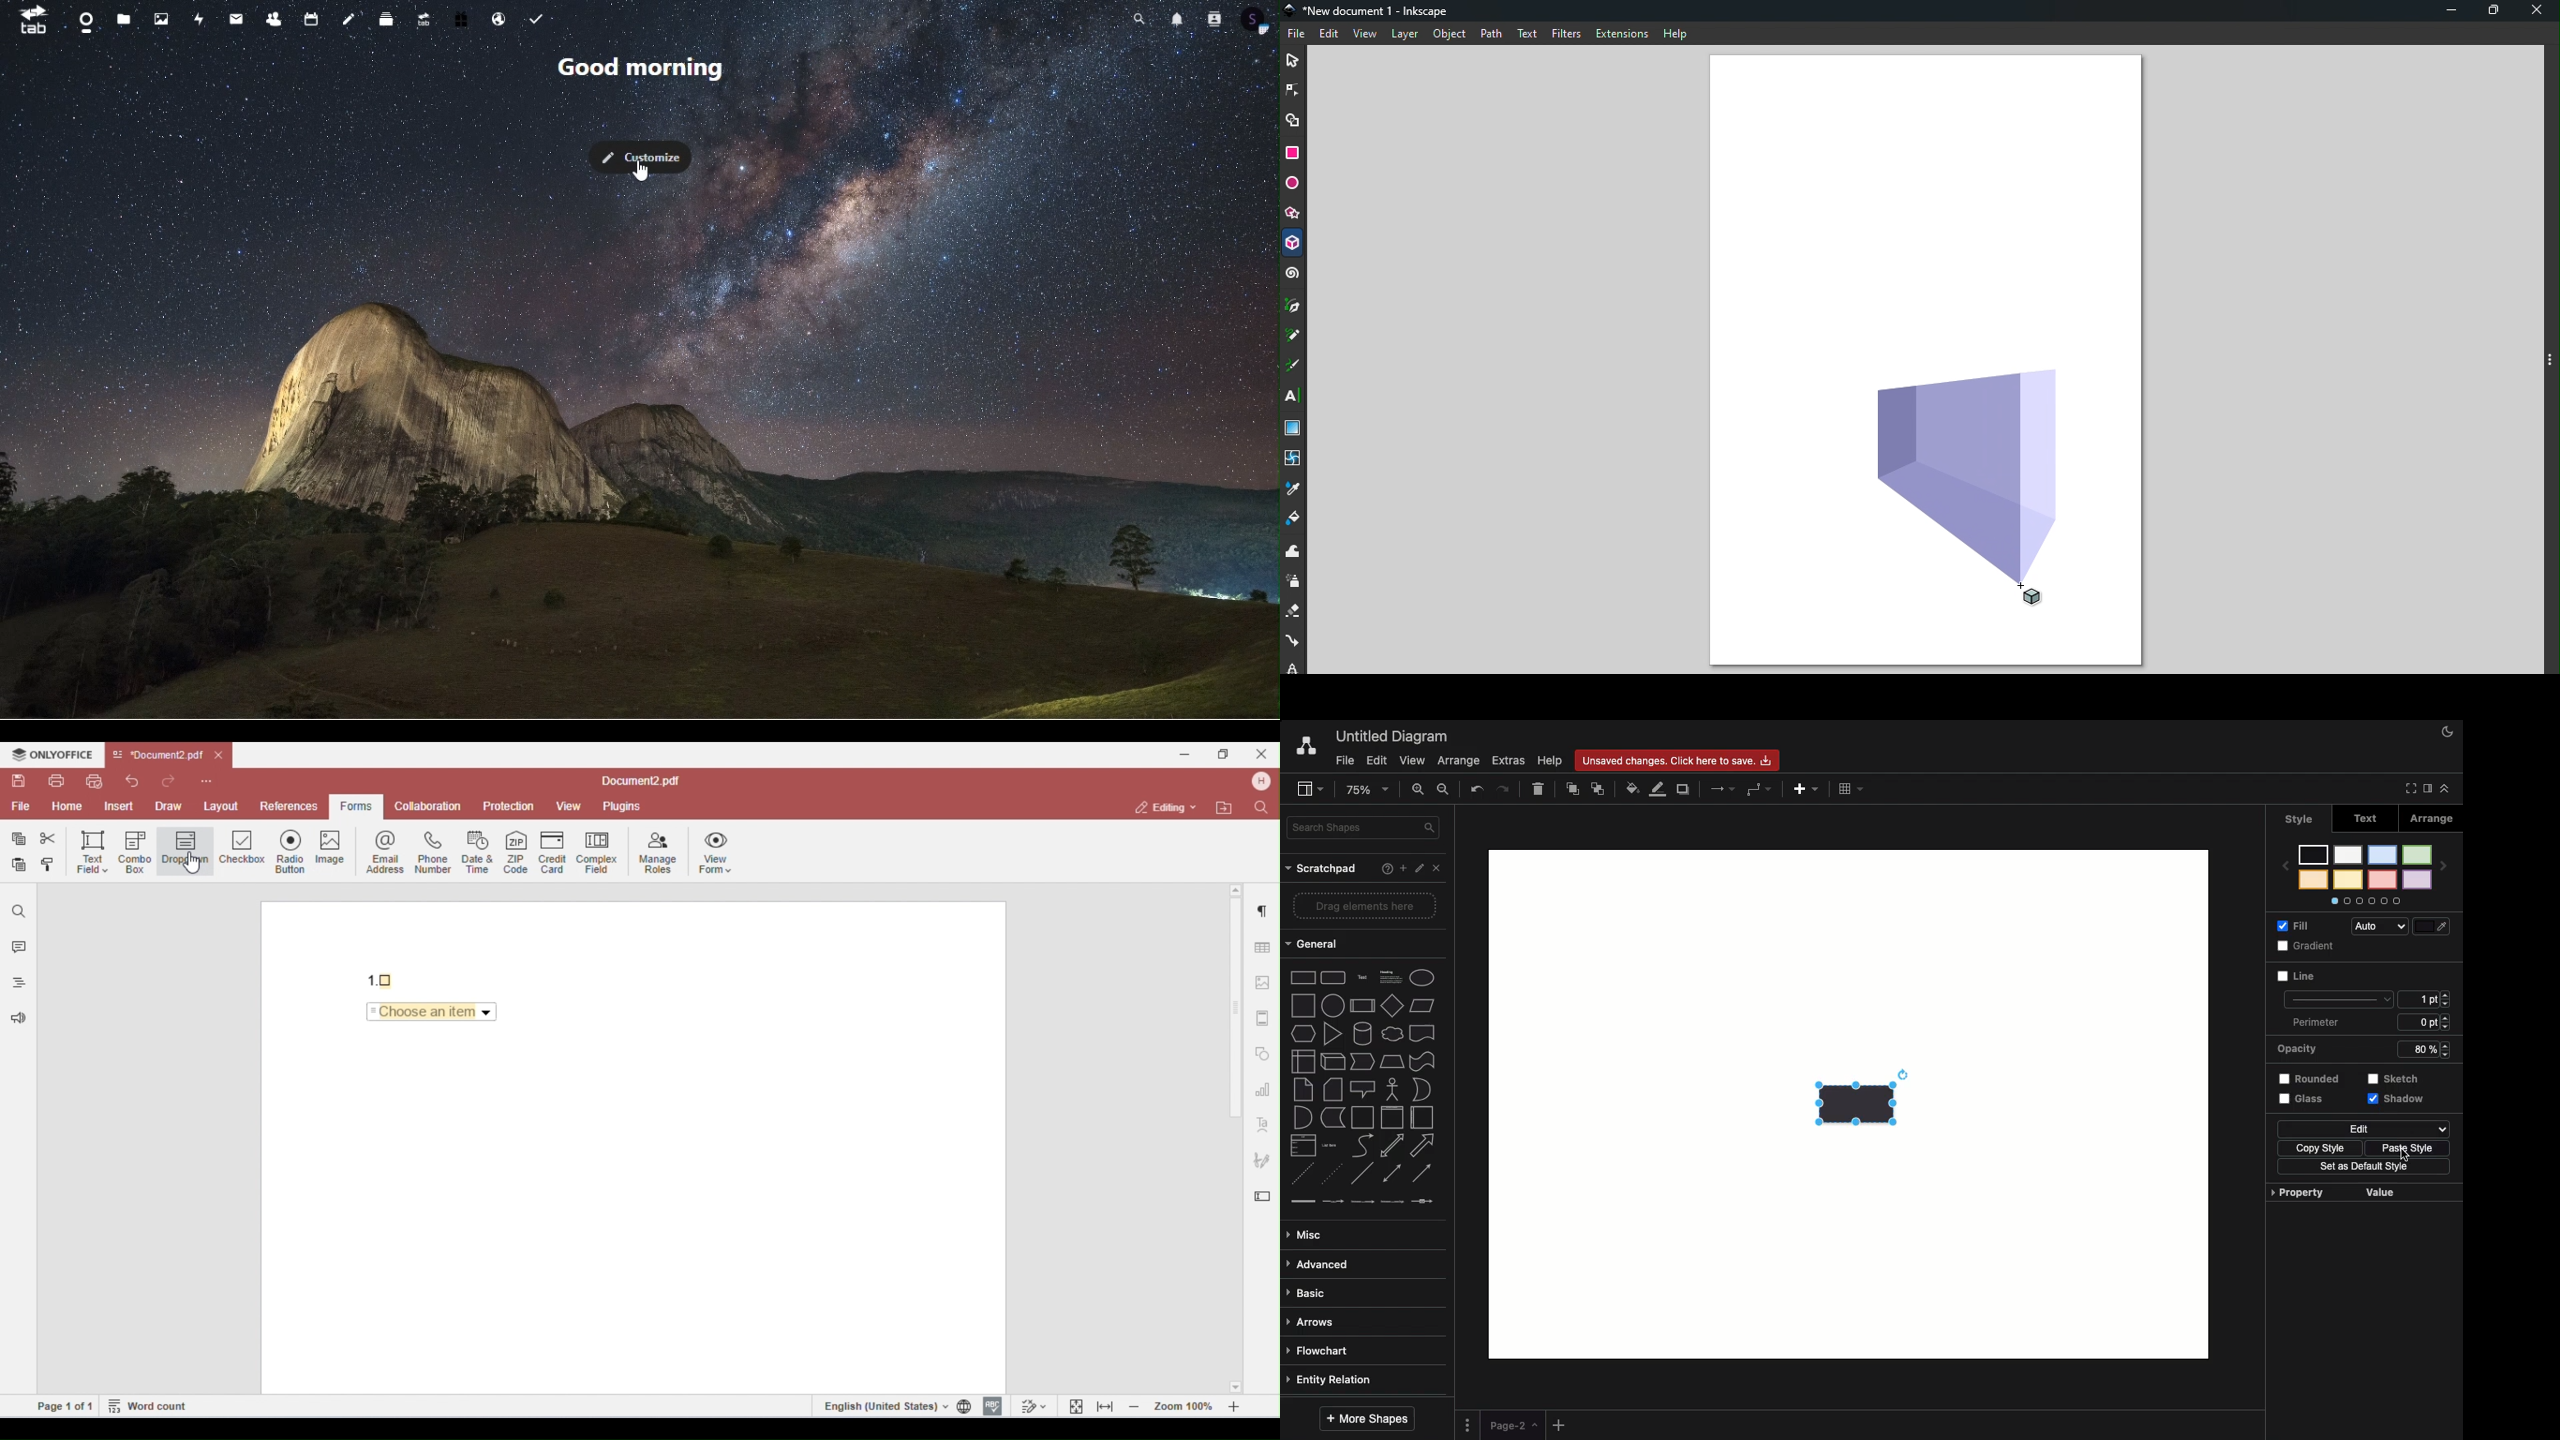 Image resolution: width=2576 pixels, height=1456 pixels. I want to click on free trial, so click(462, 17).